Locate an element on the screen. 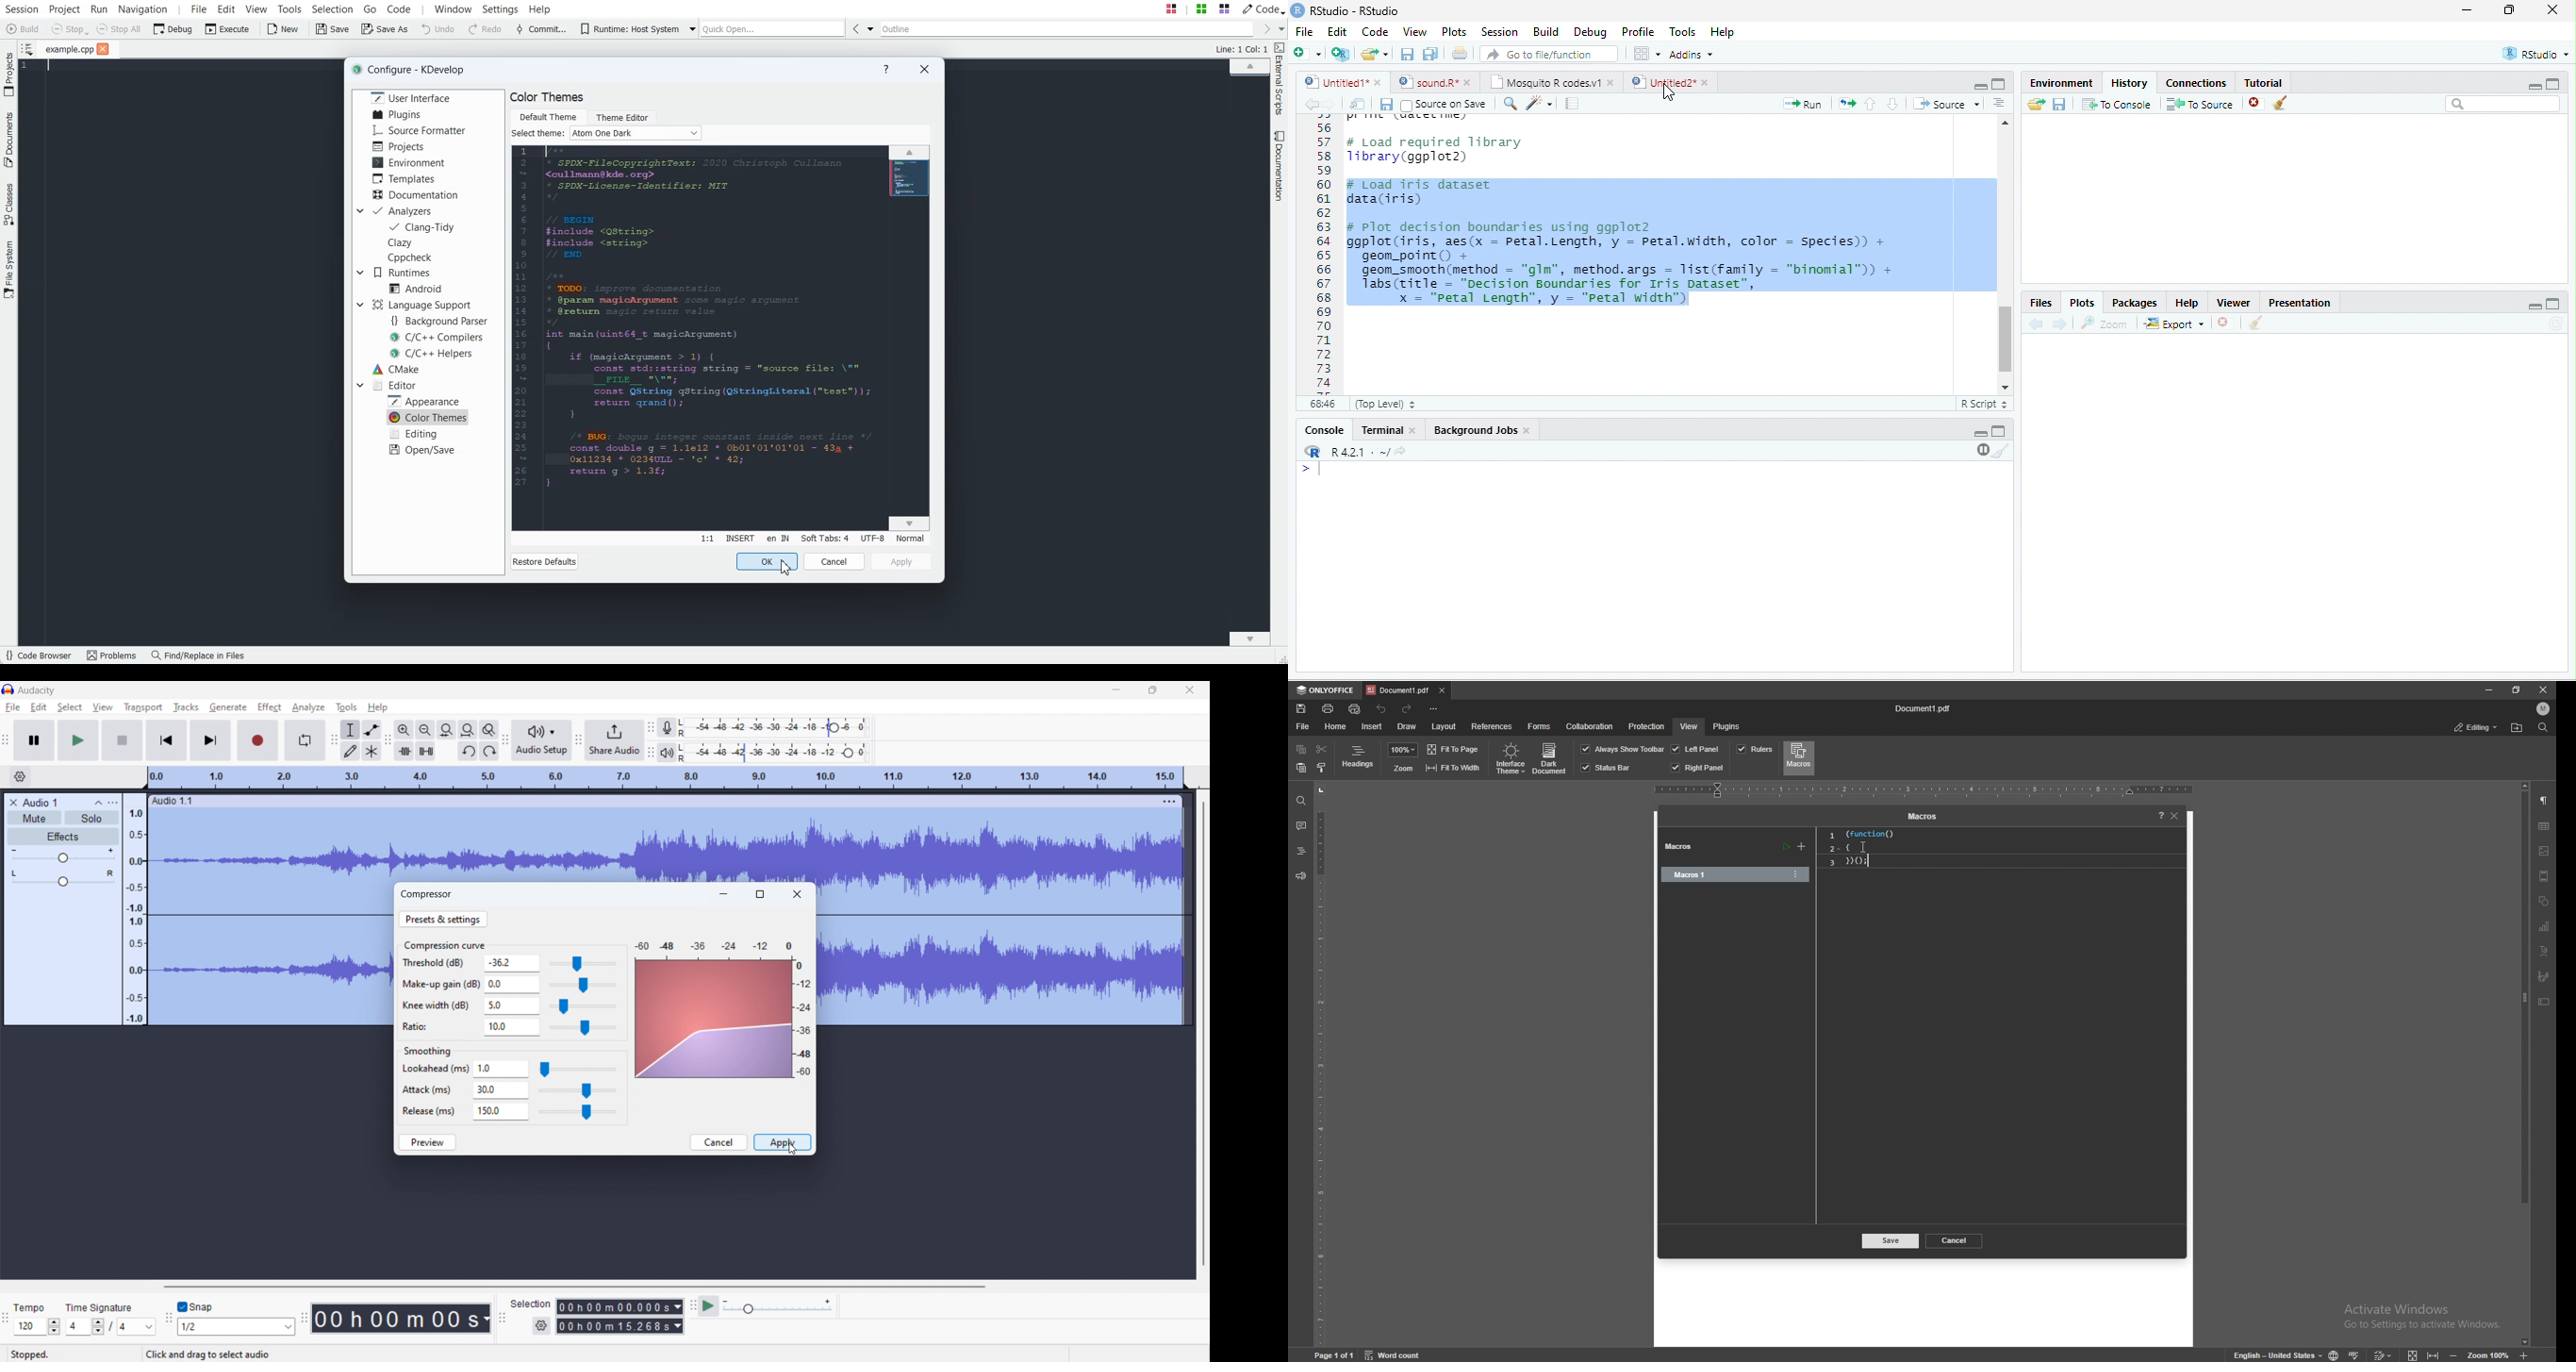 The image size is (2576, 1372). Stopped is located at coordinates (38, 1353).